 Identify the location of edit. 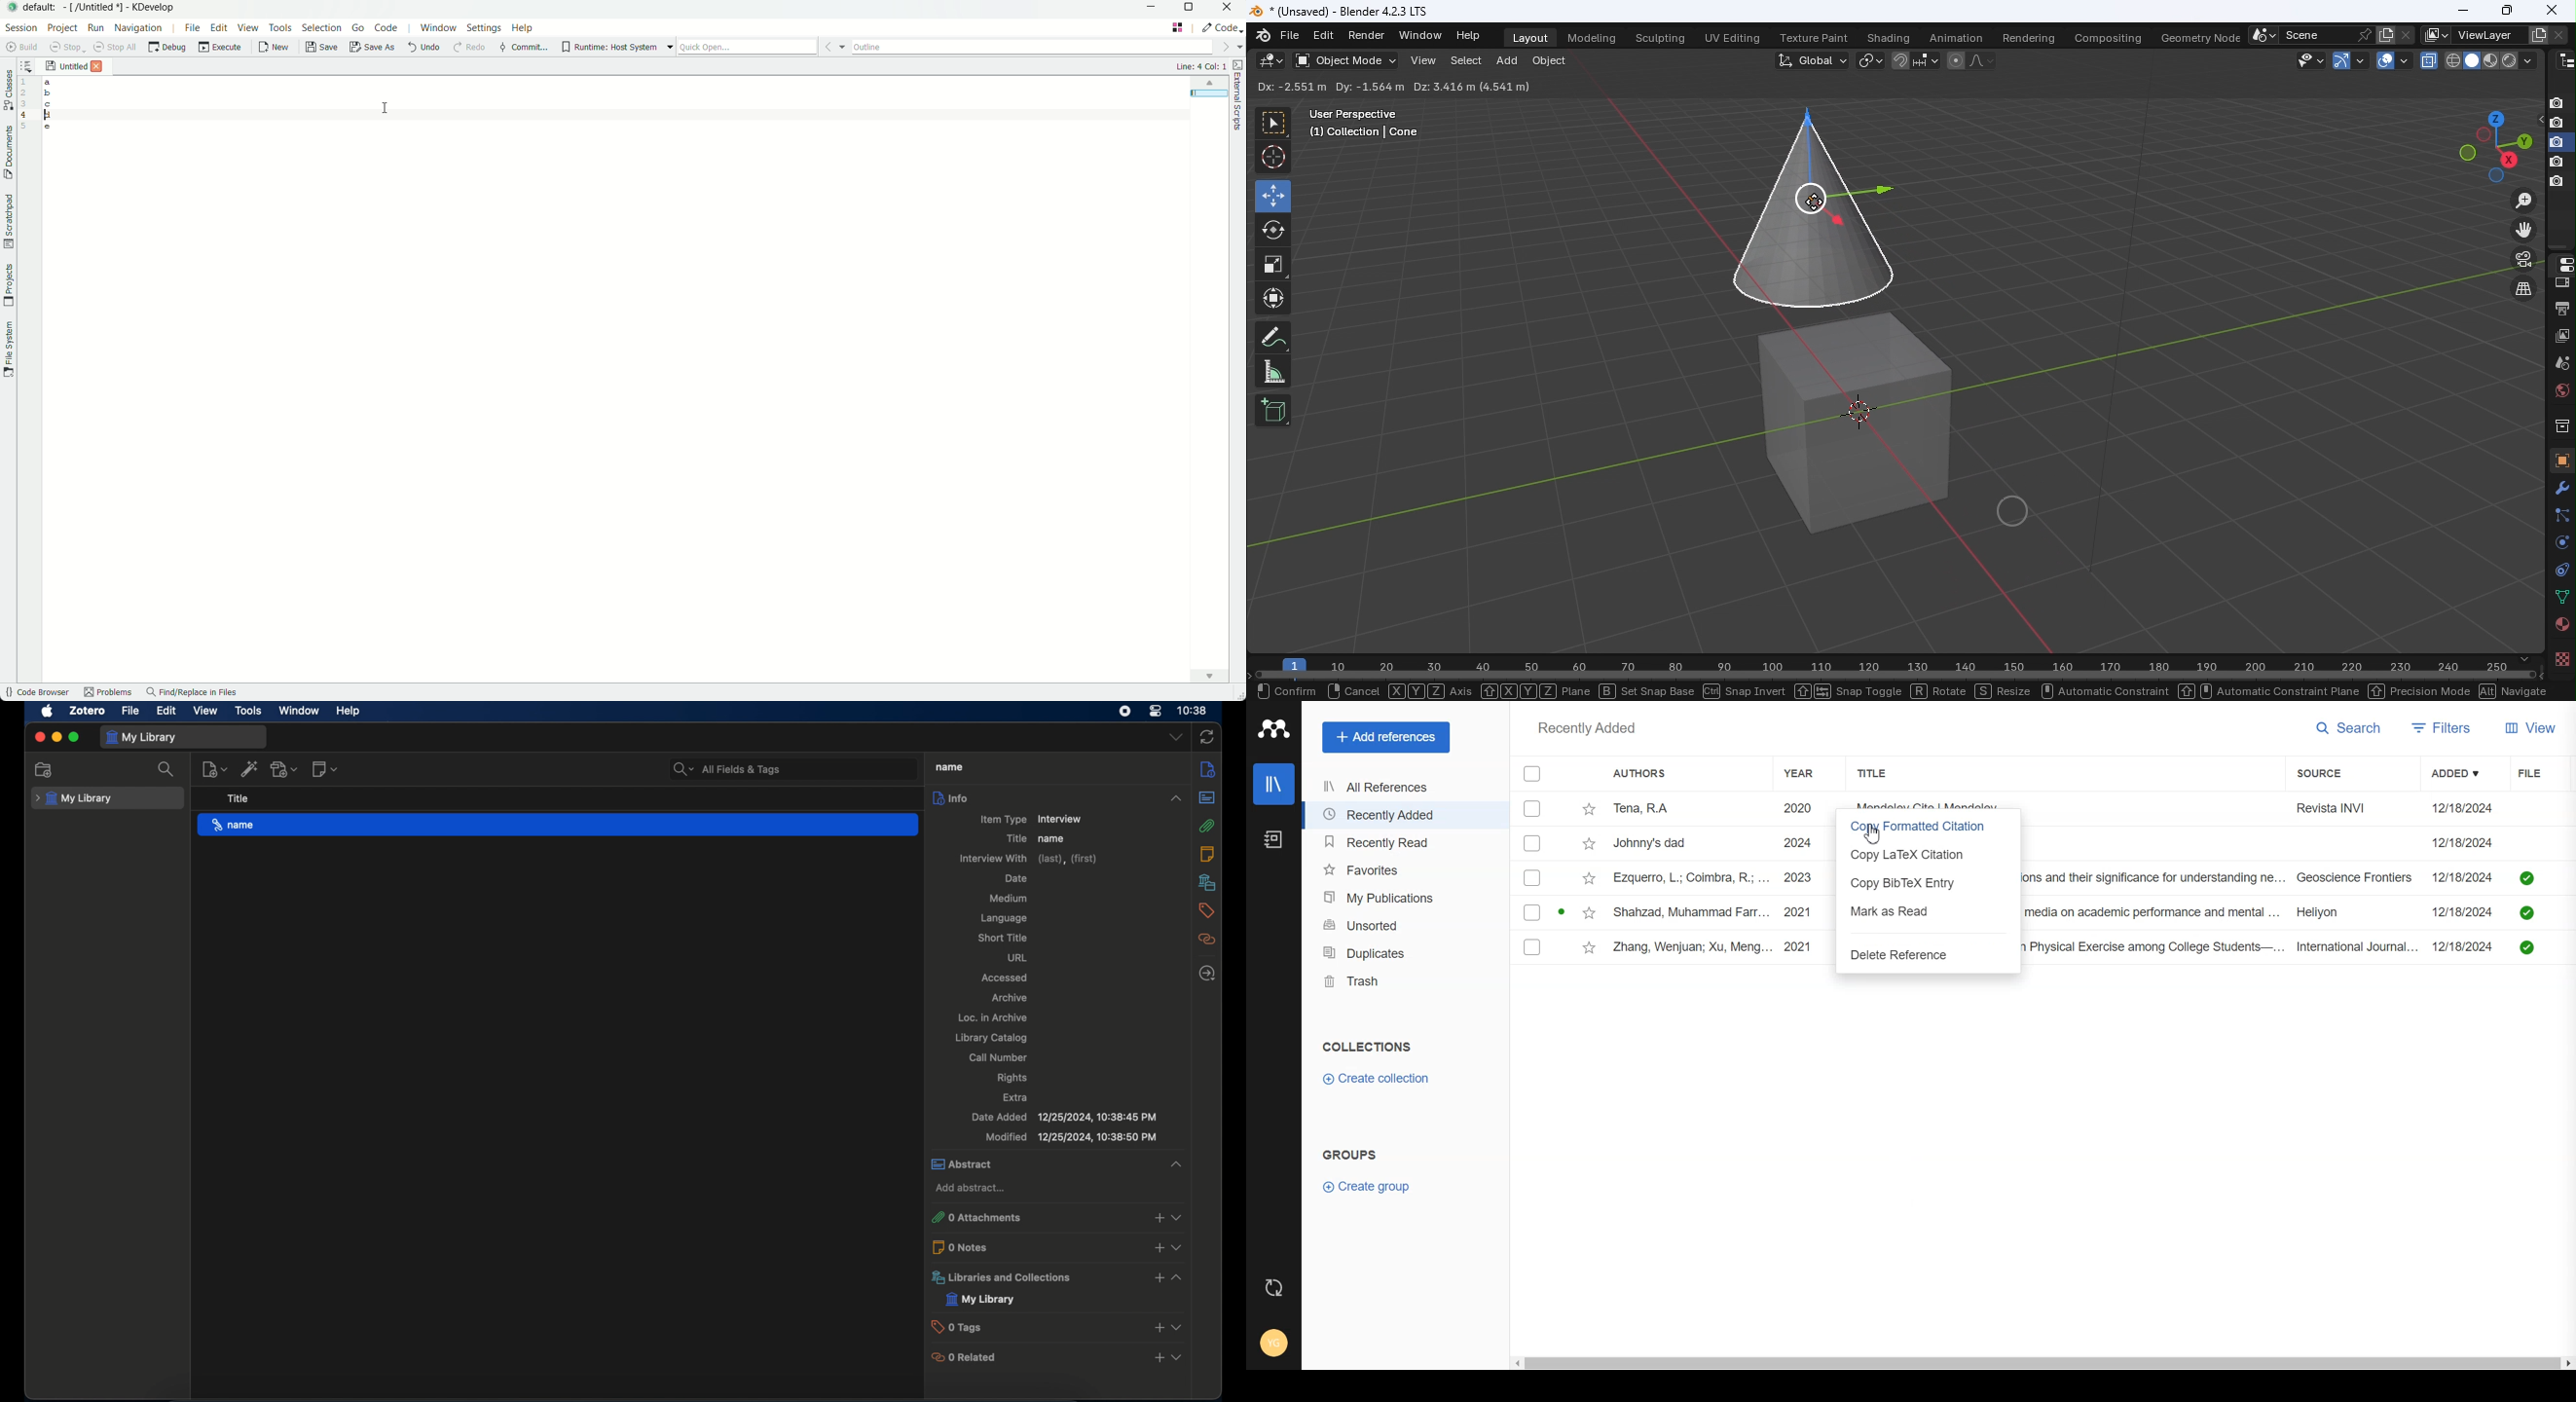
(167, 711).